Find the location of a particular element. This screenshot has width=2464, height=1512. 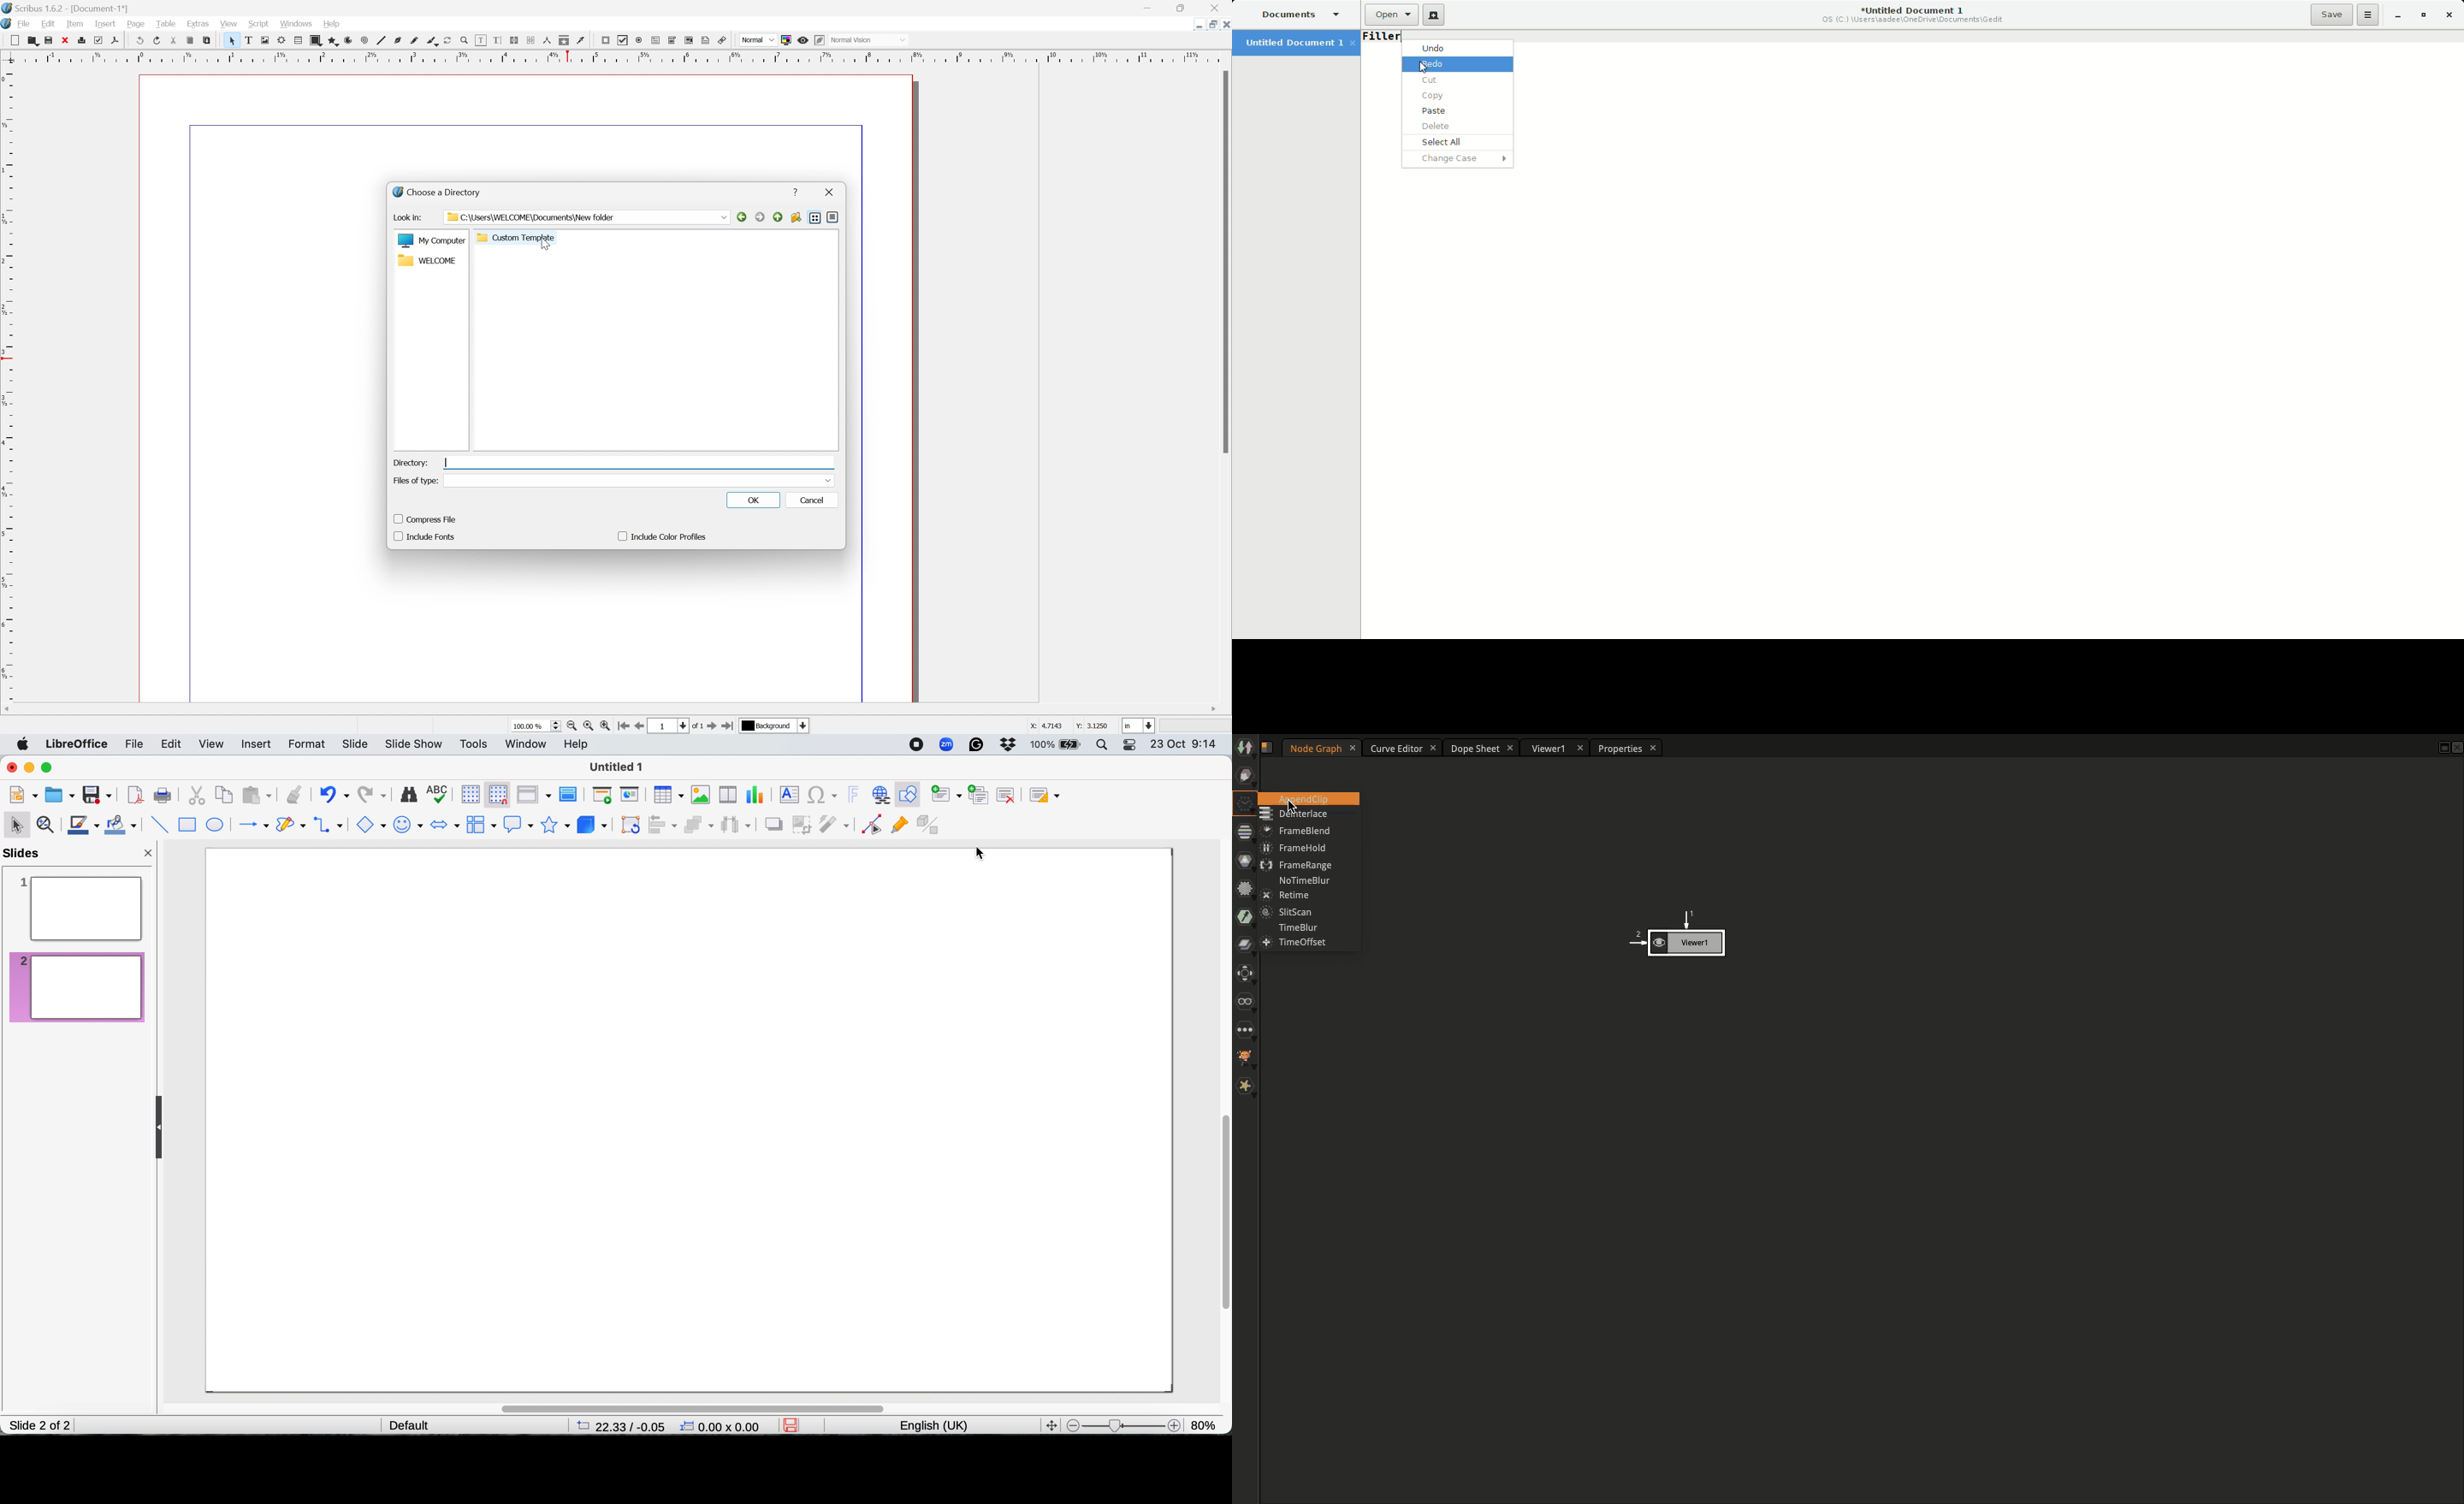

look in: is located at coordinates (407, 217).